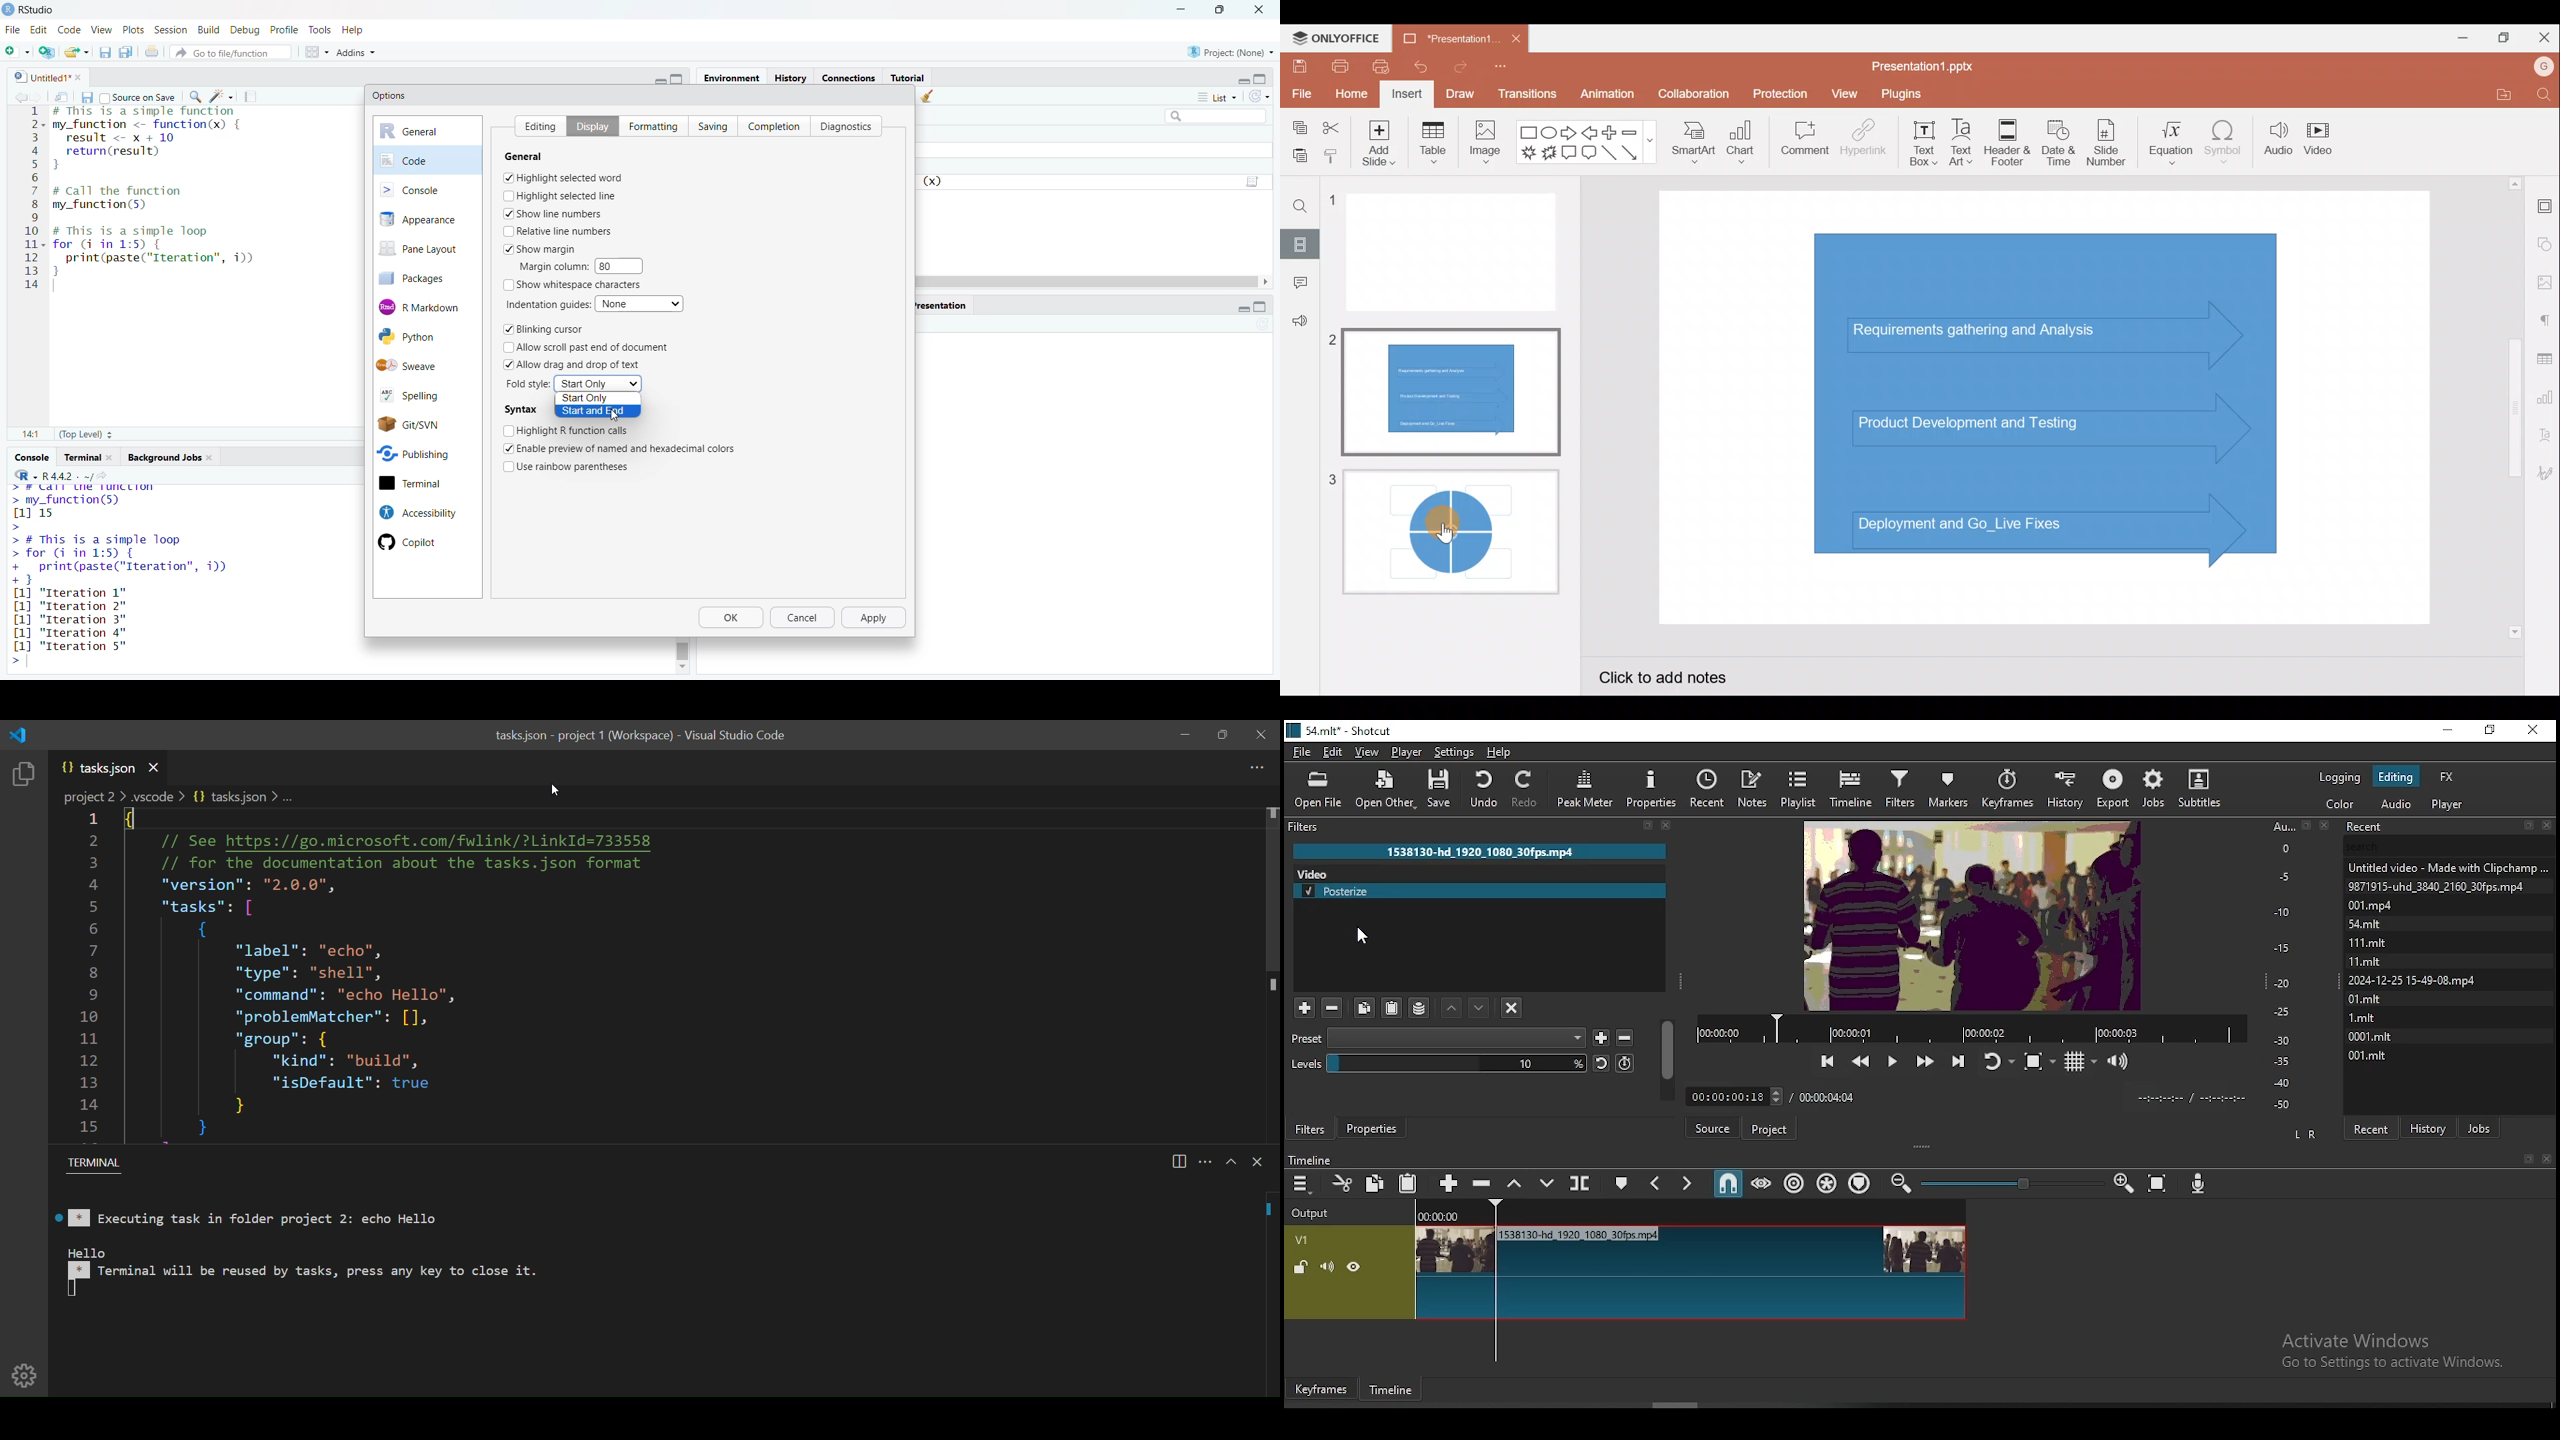 The height and width of the screenshot is (1456, 2576). I want to click on close , so click(113, 457).